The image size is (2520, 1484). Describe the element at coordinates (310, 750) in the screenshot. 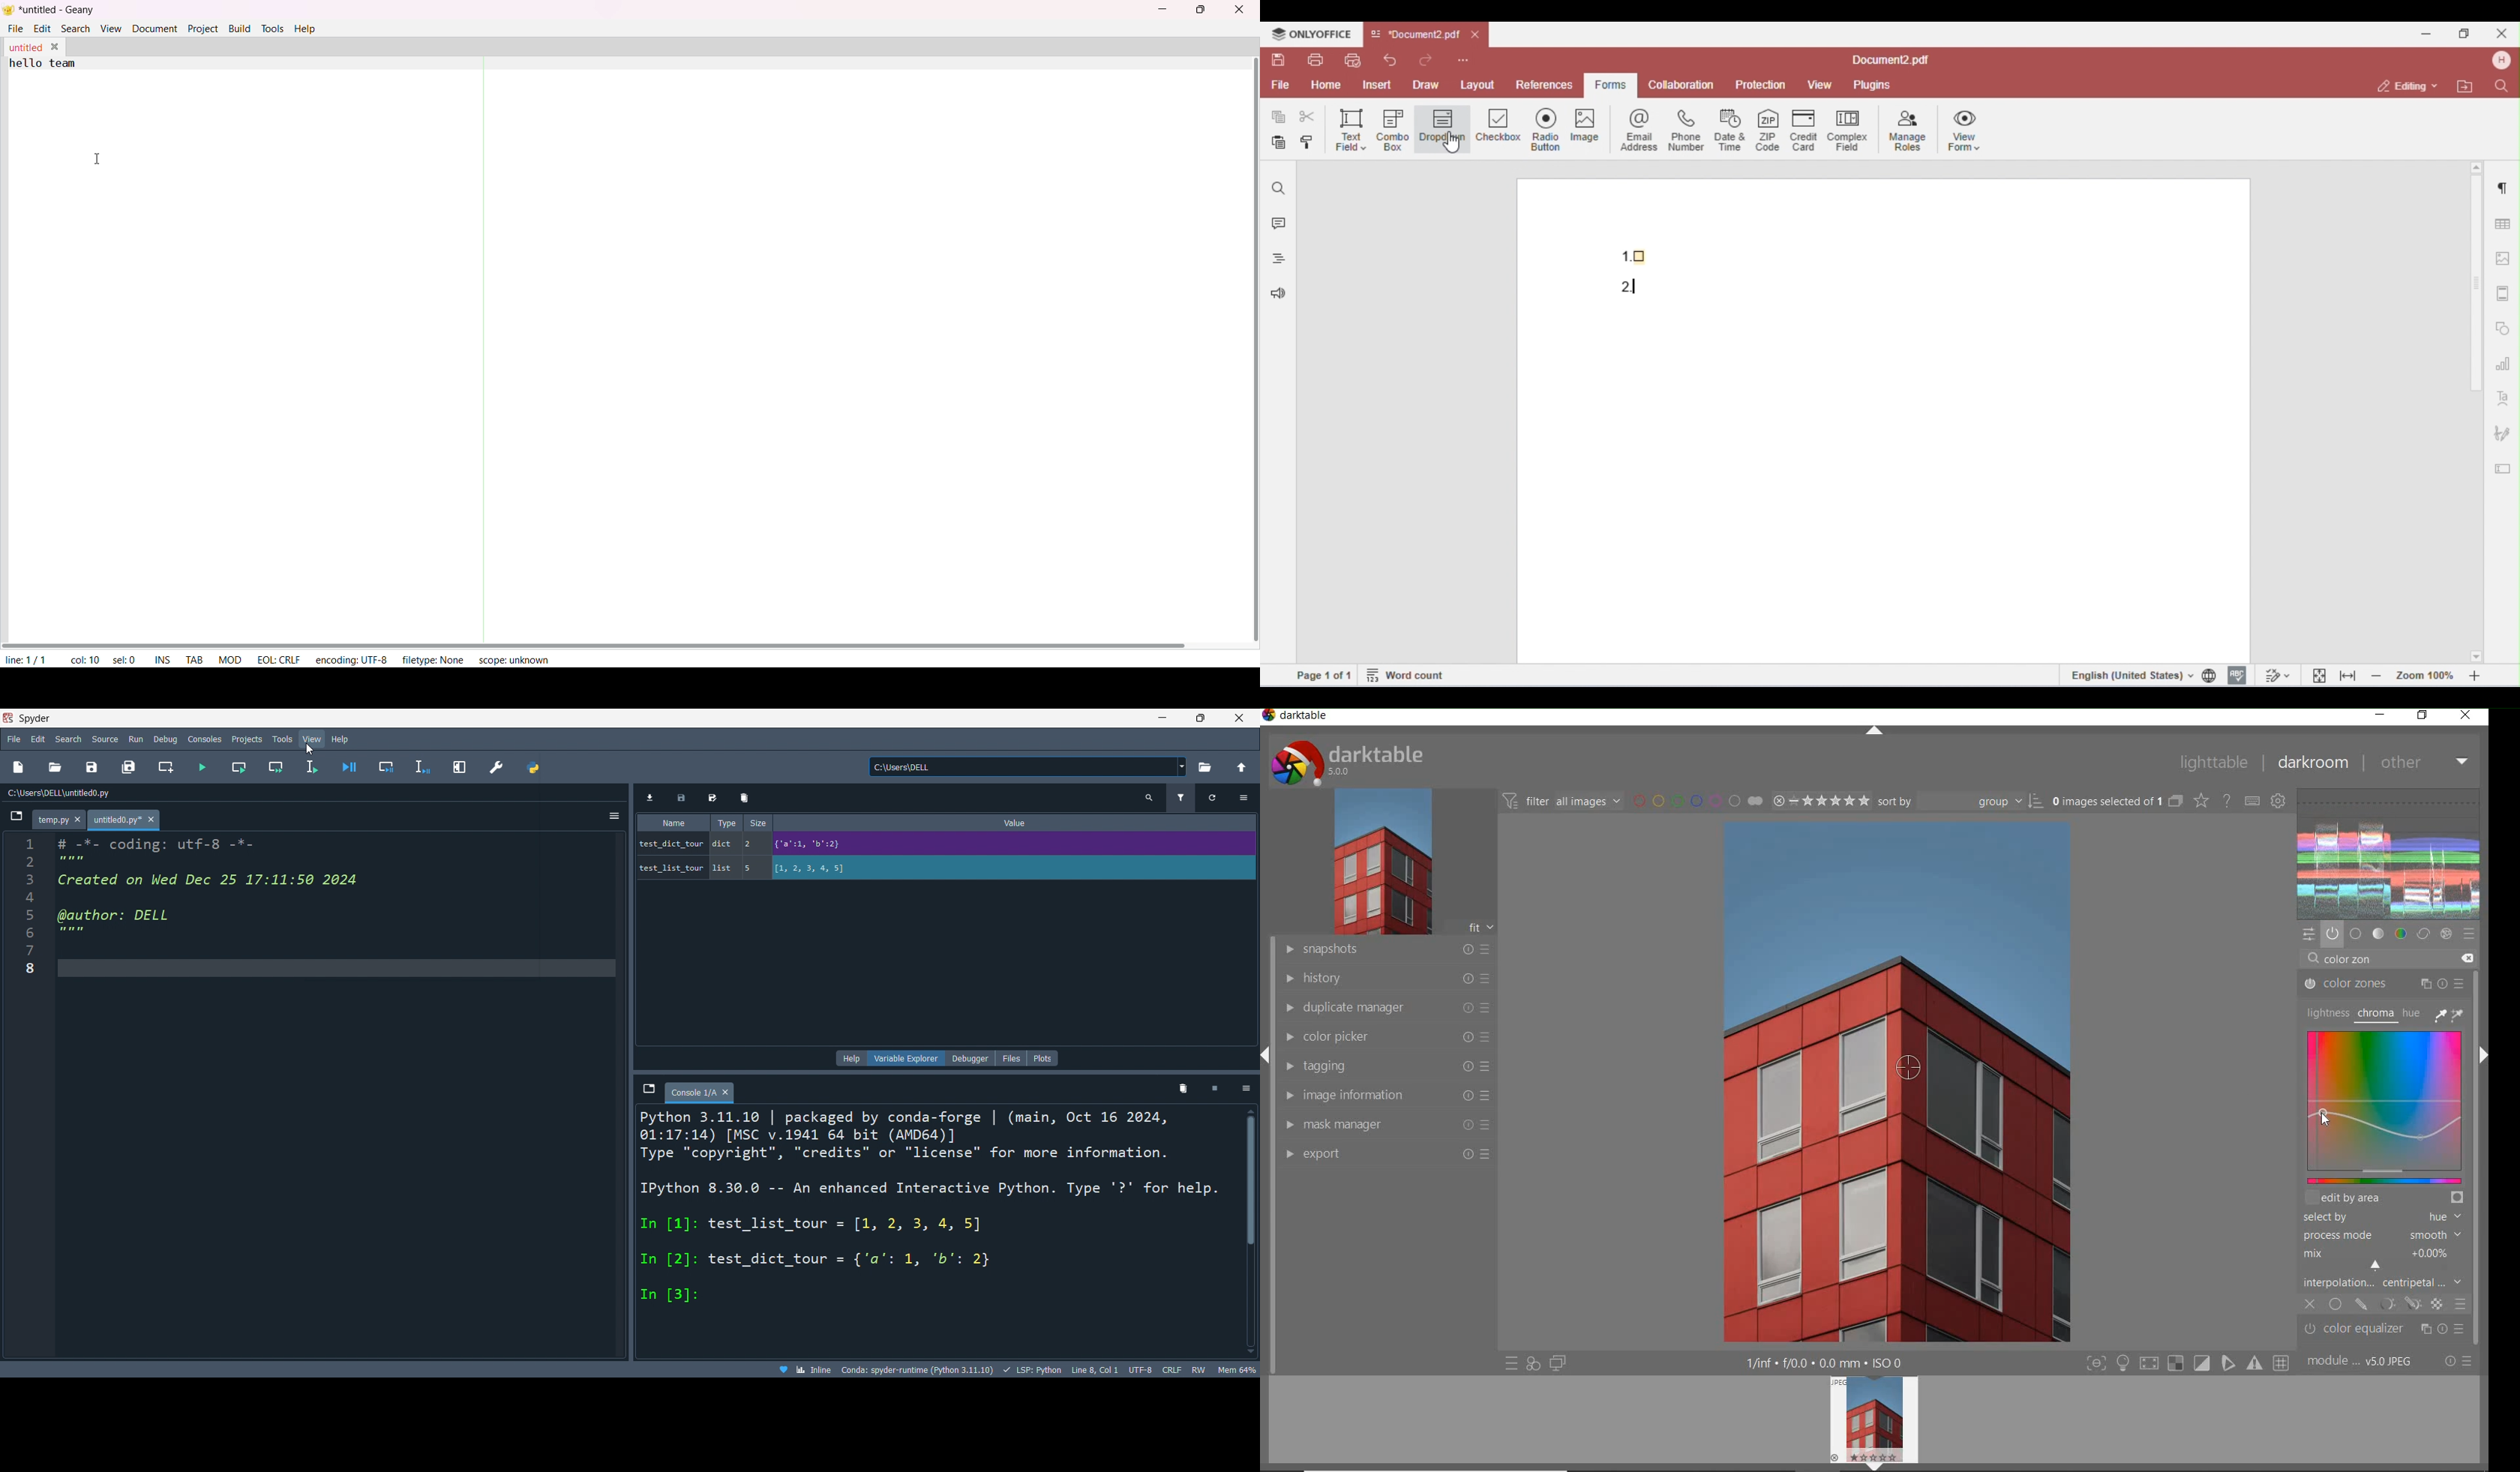

I see `cursor` at that location.